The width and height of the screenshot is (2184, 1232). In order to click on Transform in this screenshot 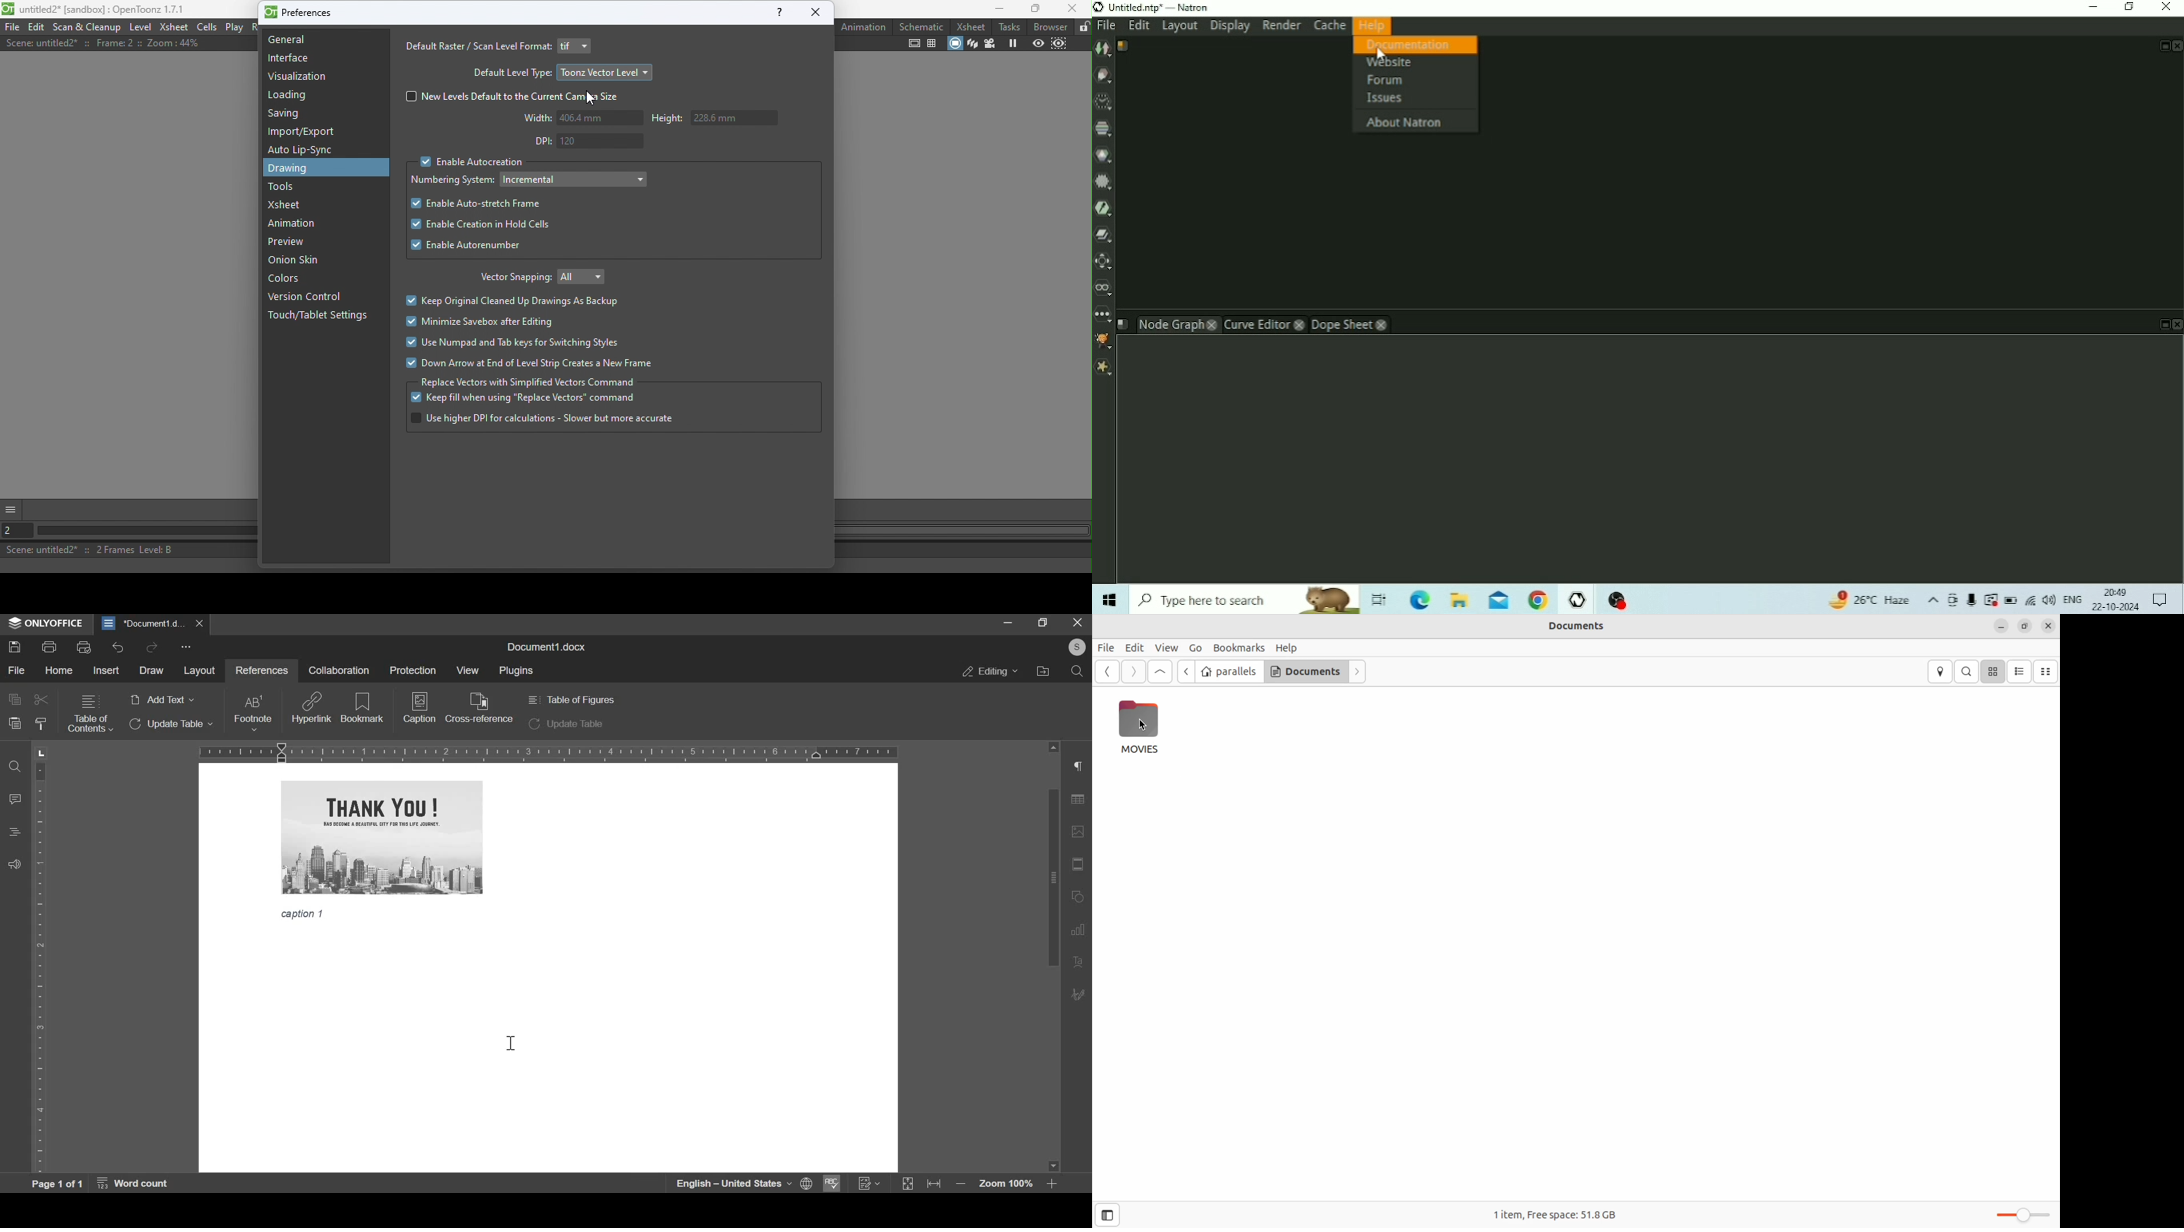, I will do `click(1104, 261)`.